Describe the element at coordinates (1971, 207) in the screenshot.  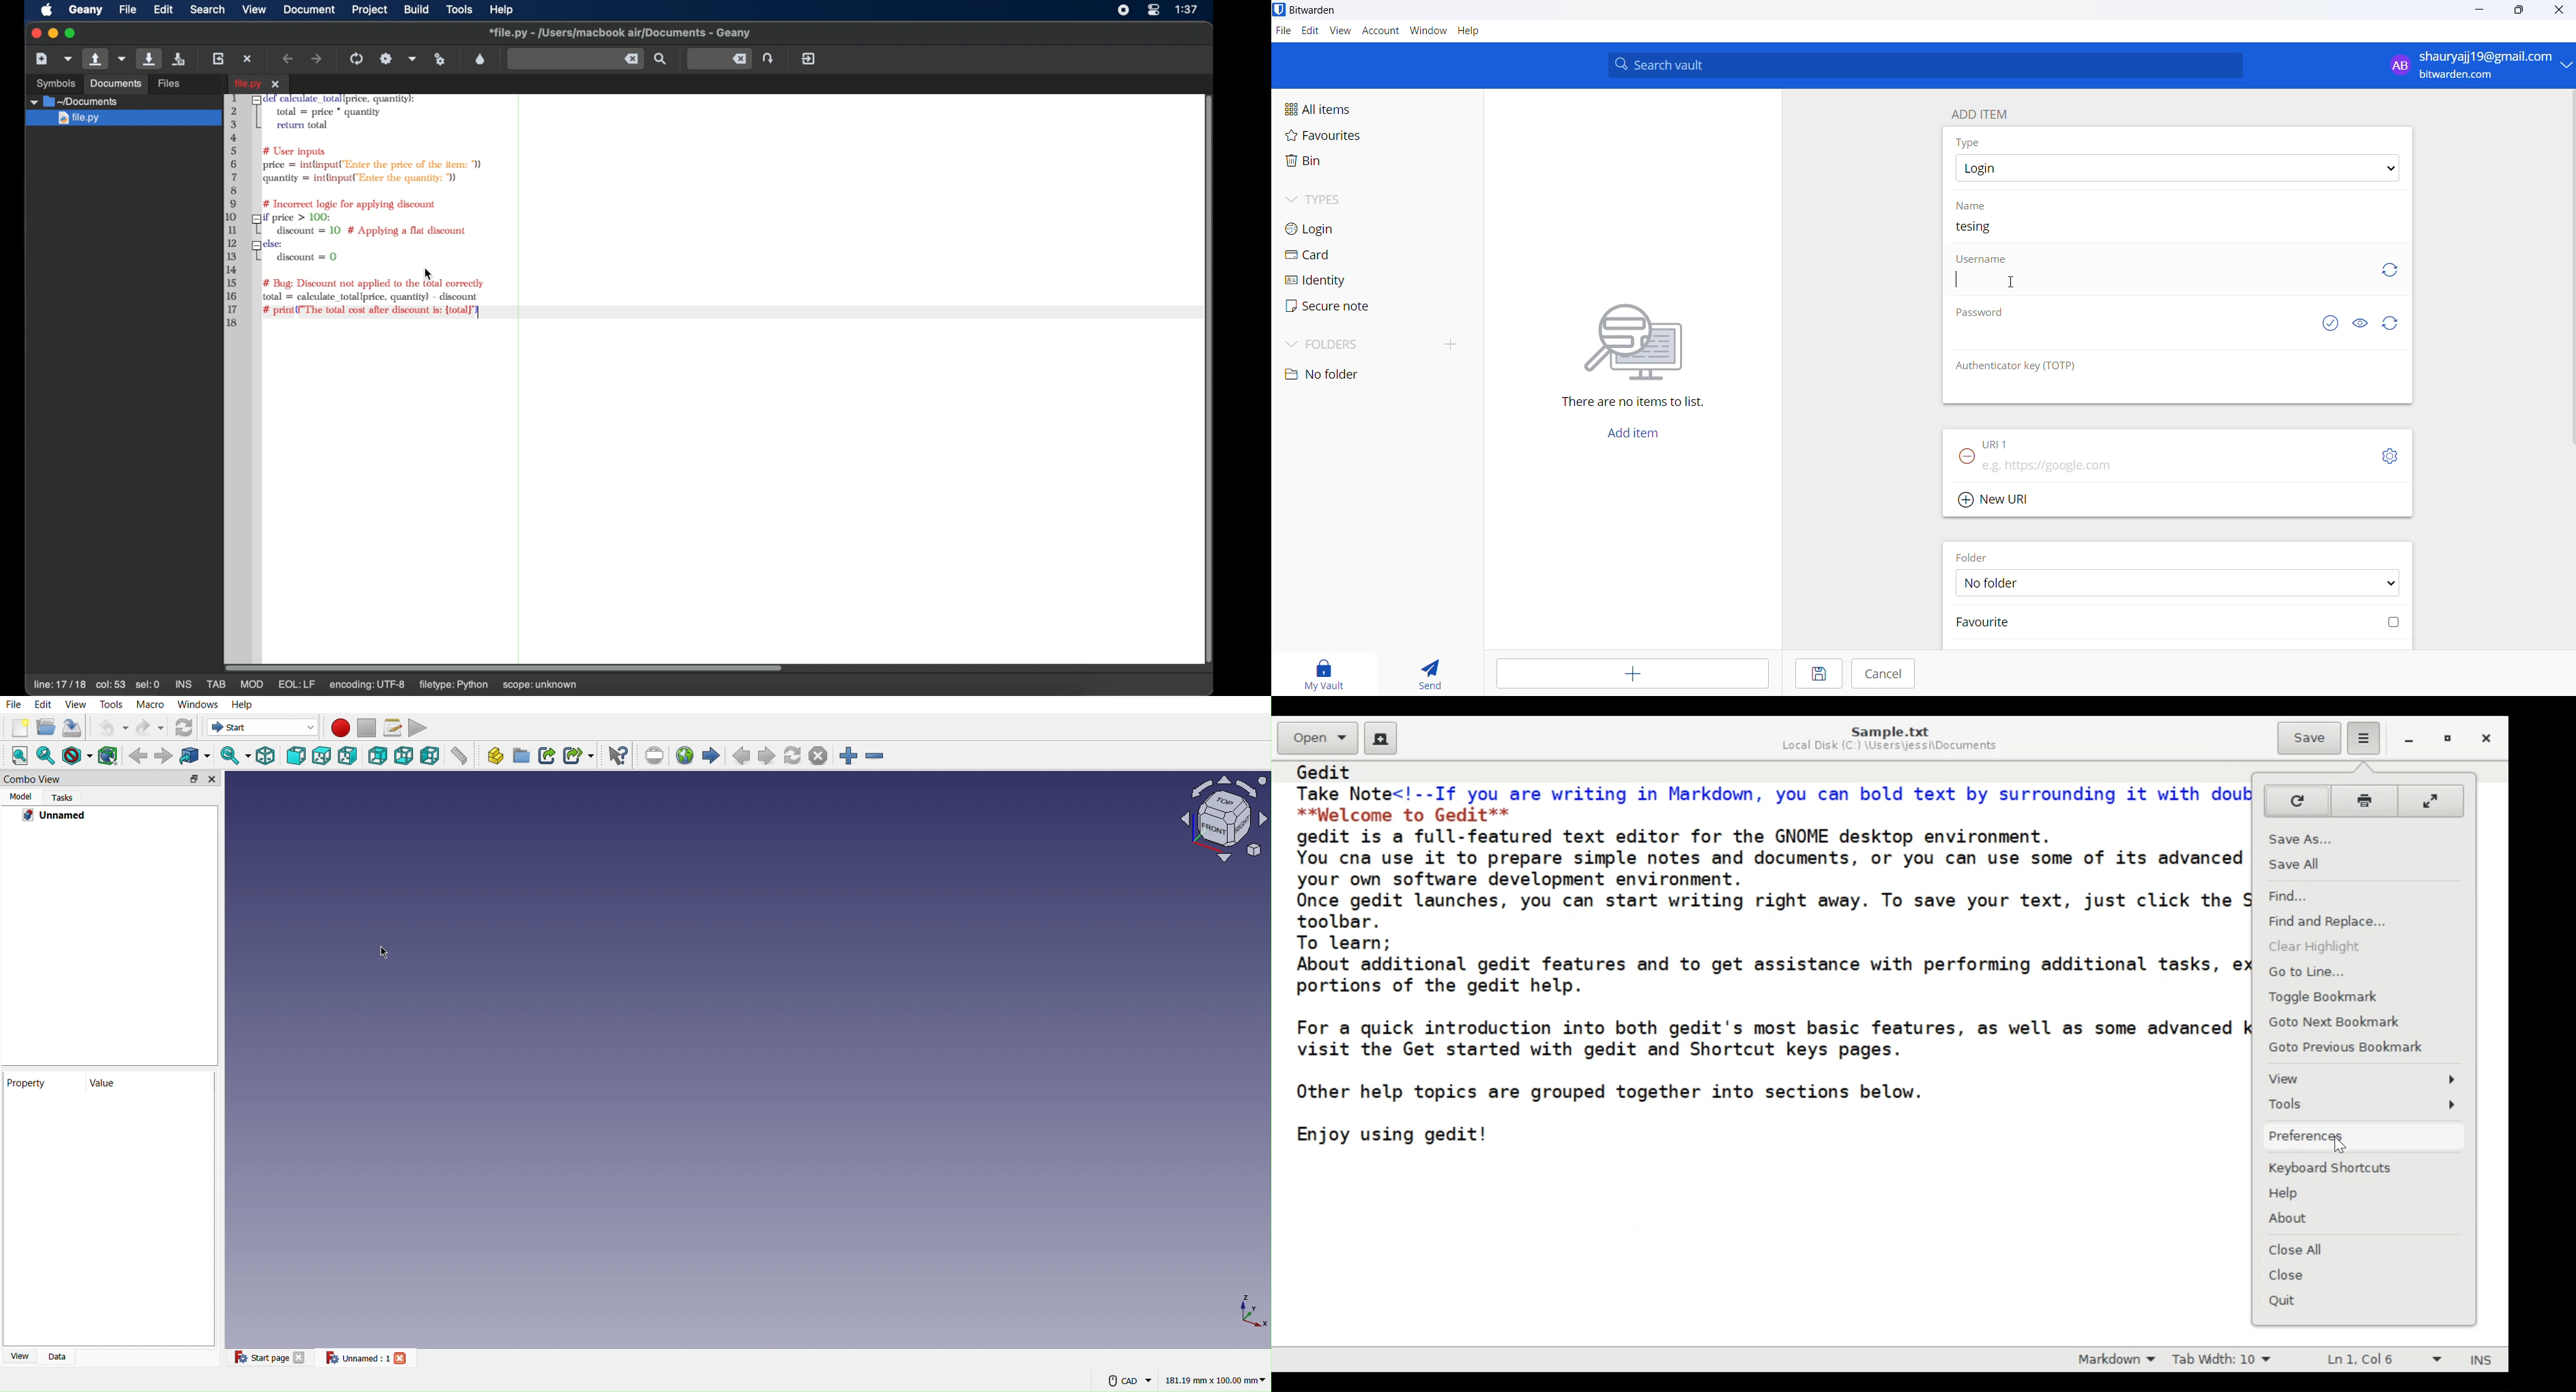
I see `name` at that location.